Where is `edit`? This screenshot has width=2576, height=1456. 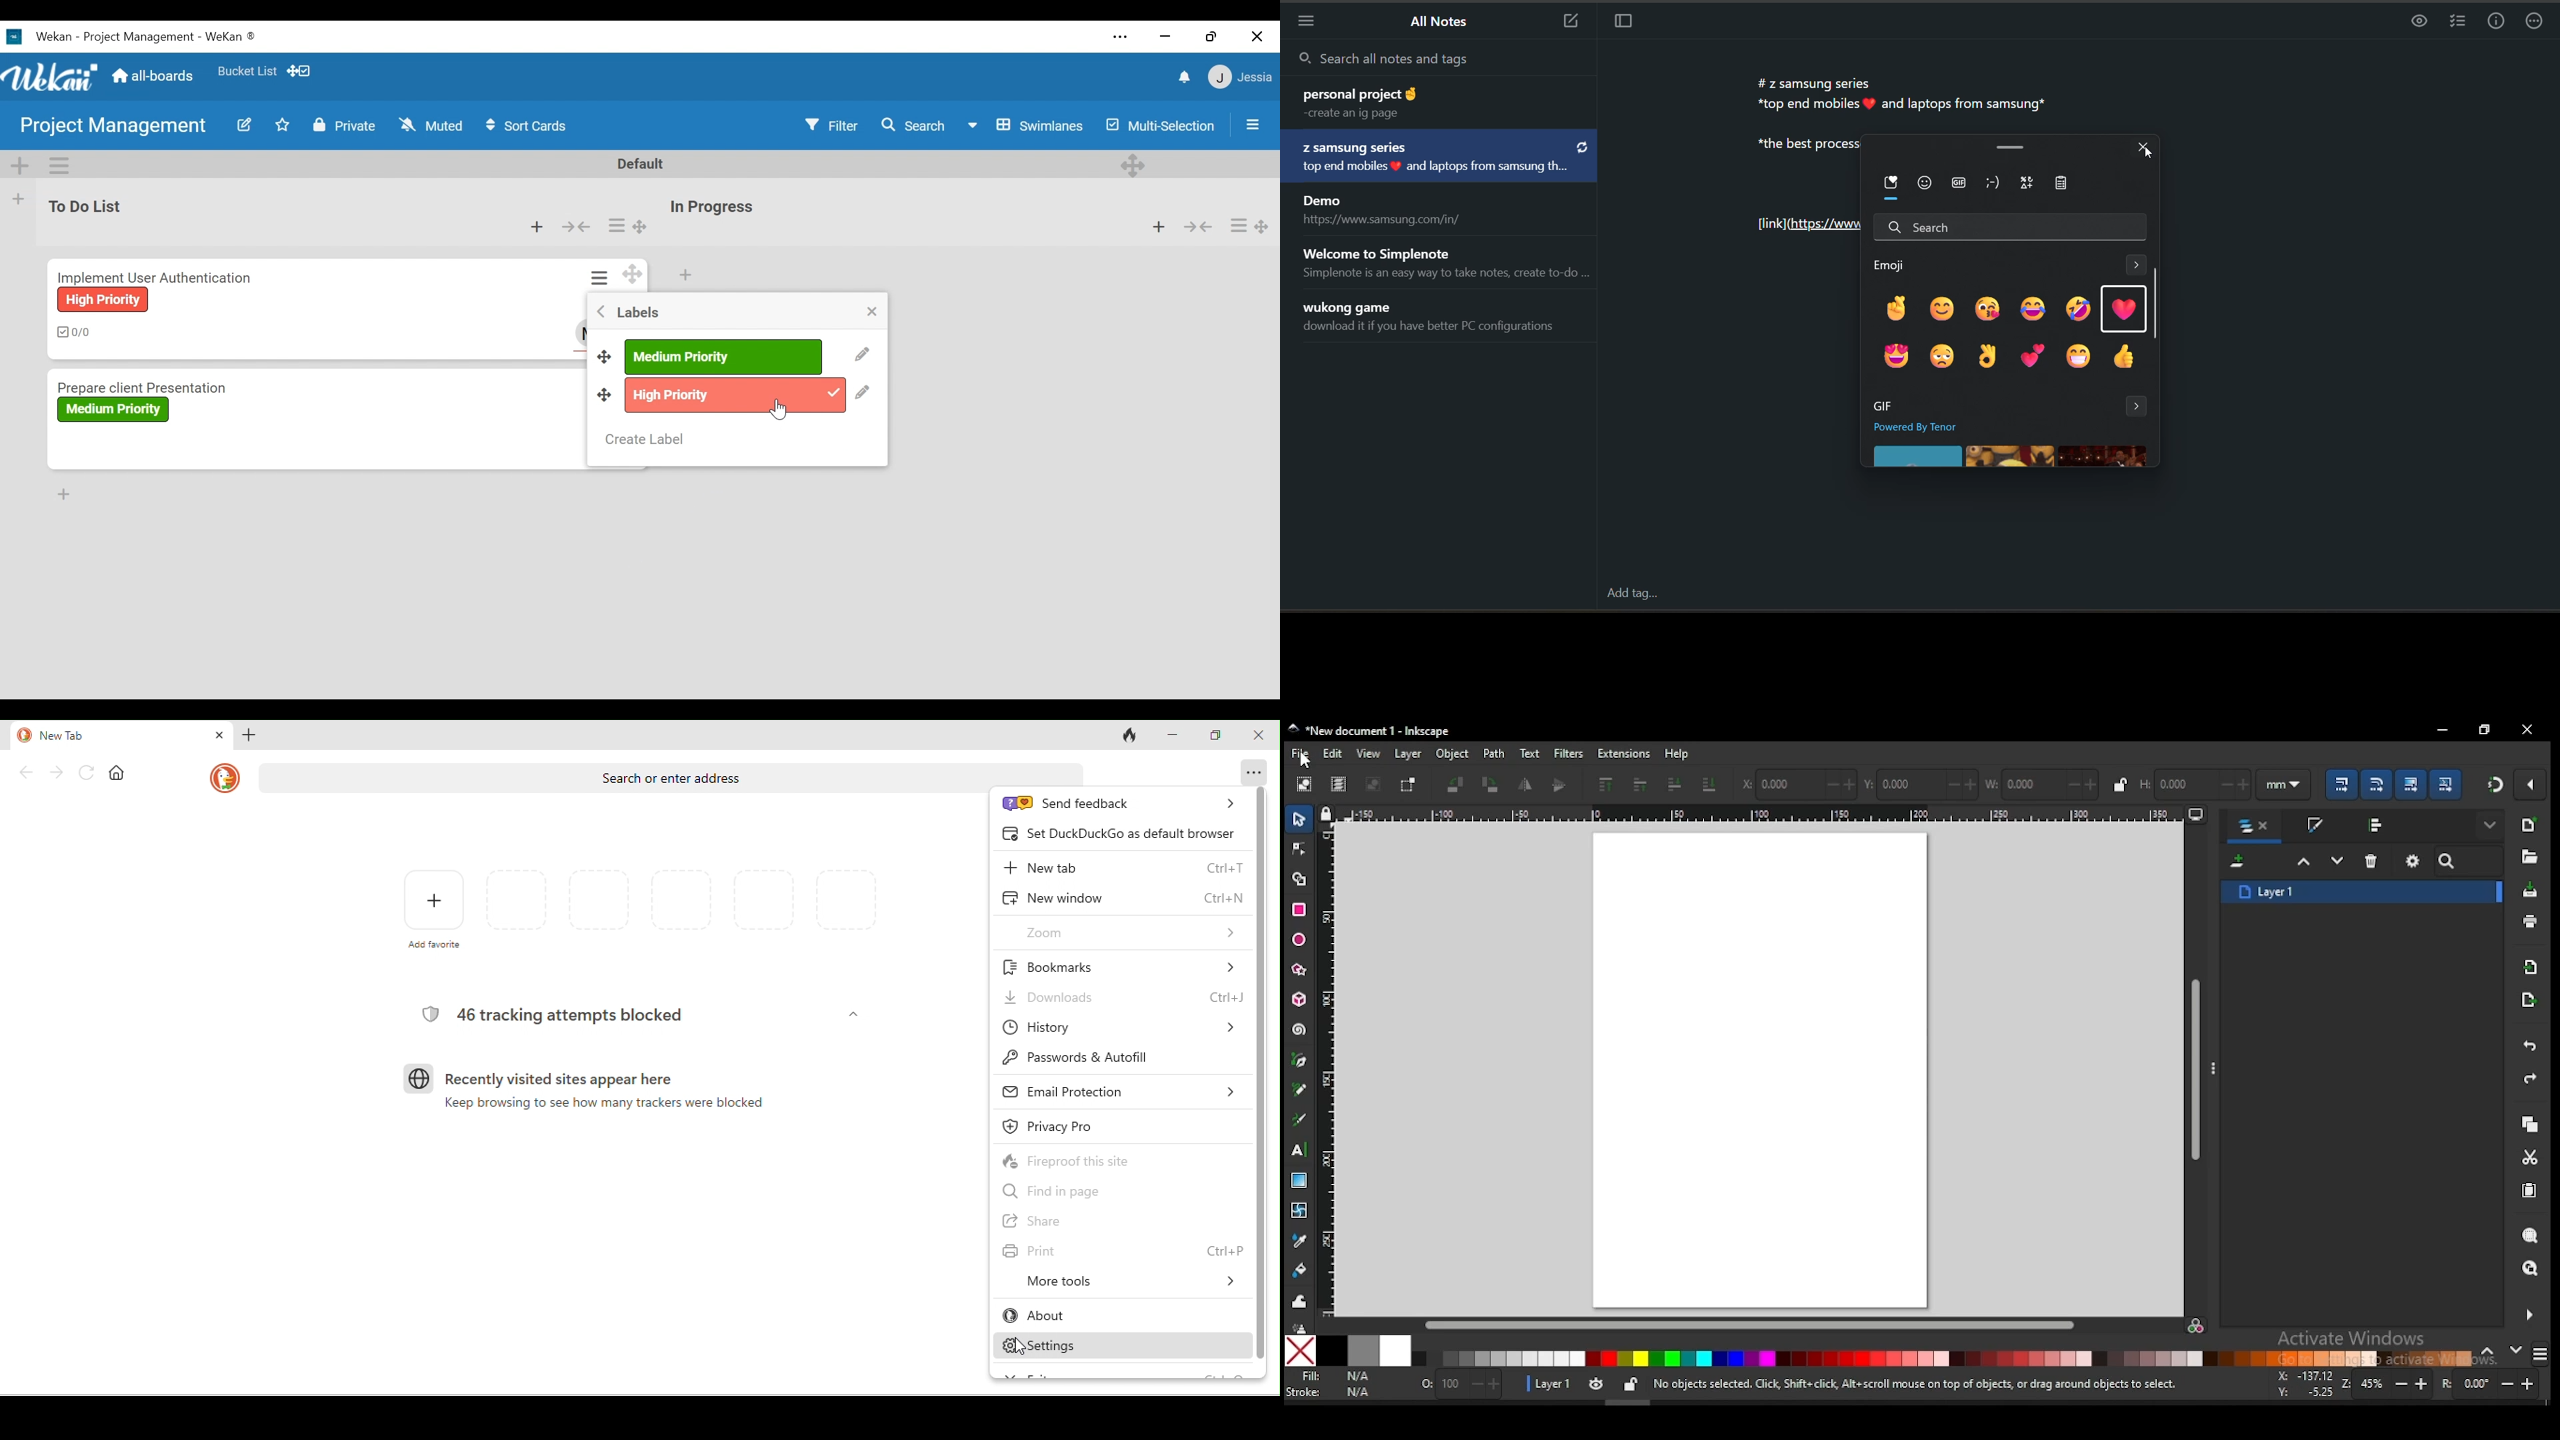
edit is located at coordinates (1336, 754).